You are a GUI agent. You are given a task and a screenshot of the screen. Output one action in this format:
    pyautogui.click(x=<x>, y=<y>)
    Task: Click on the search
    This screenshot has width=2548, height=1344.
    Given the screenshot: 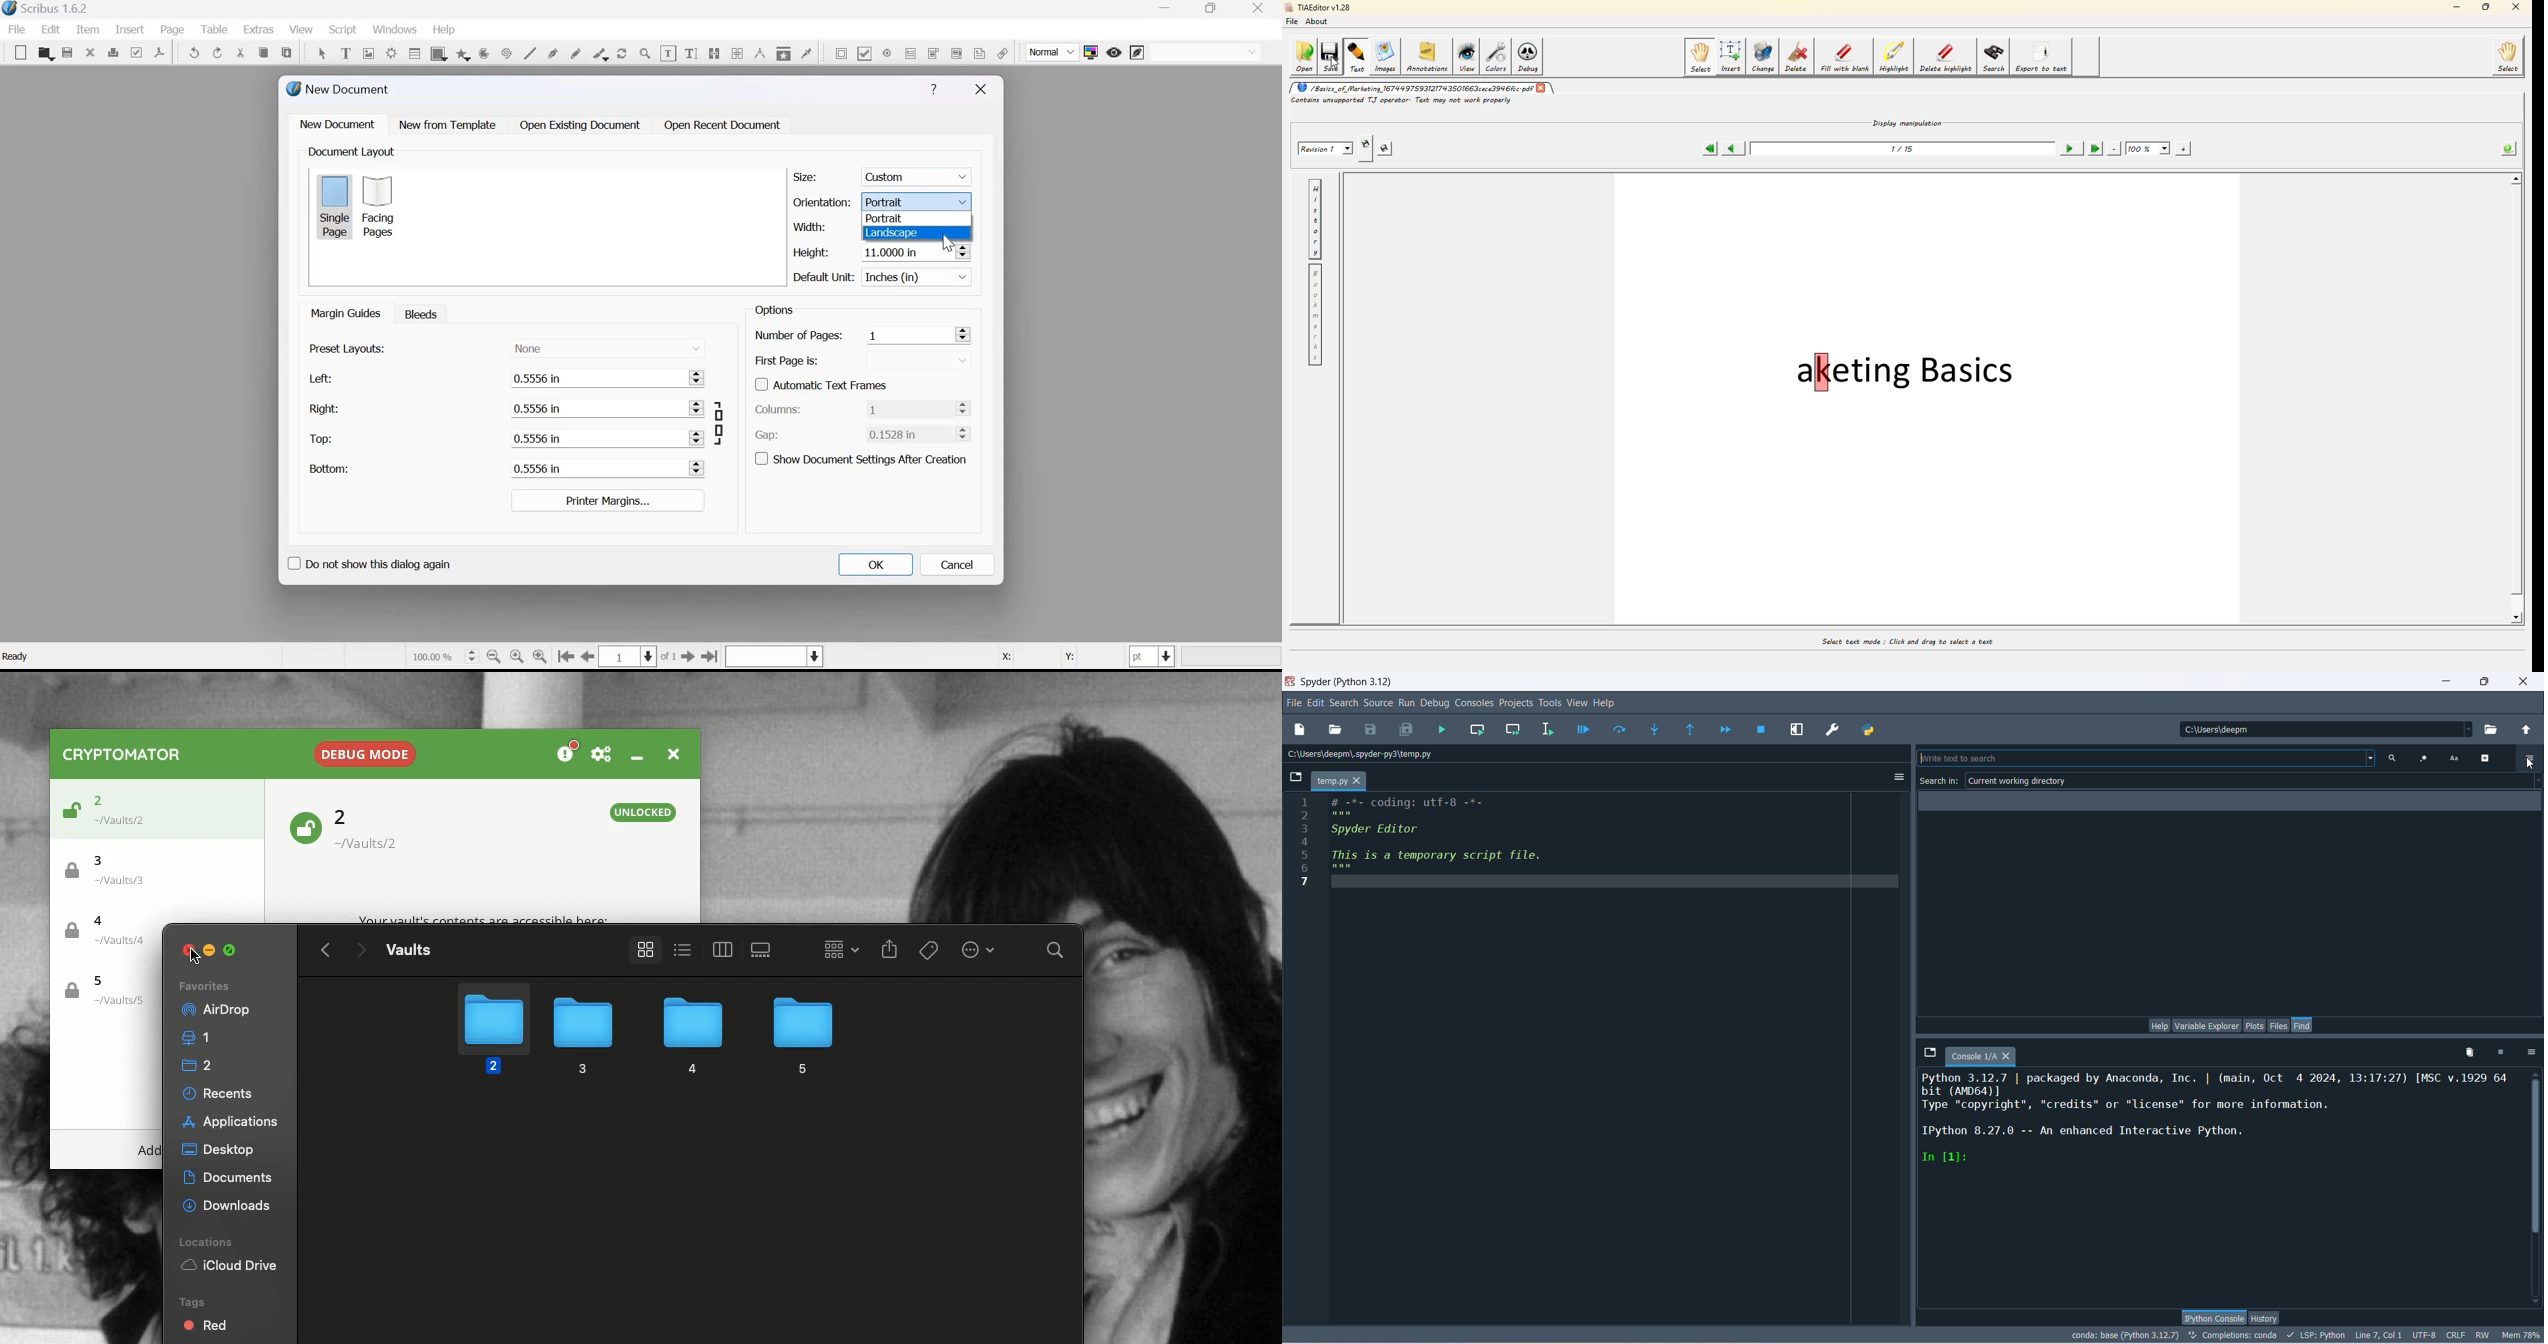 What is the action you would take?
    pyautogui.click(x=2143, y=757)
    